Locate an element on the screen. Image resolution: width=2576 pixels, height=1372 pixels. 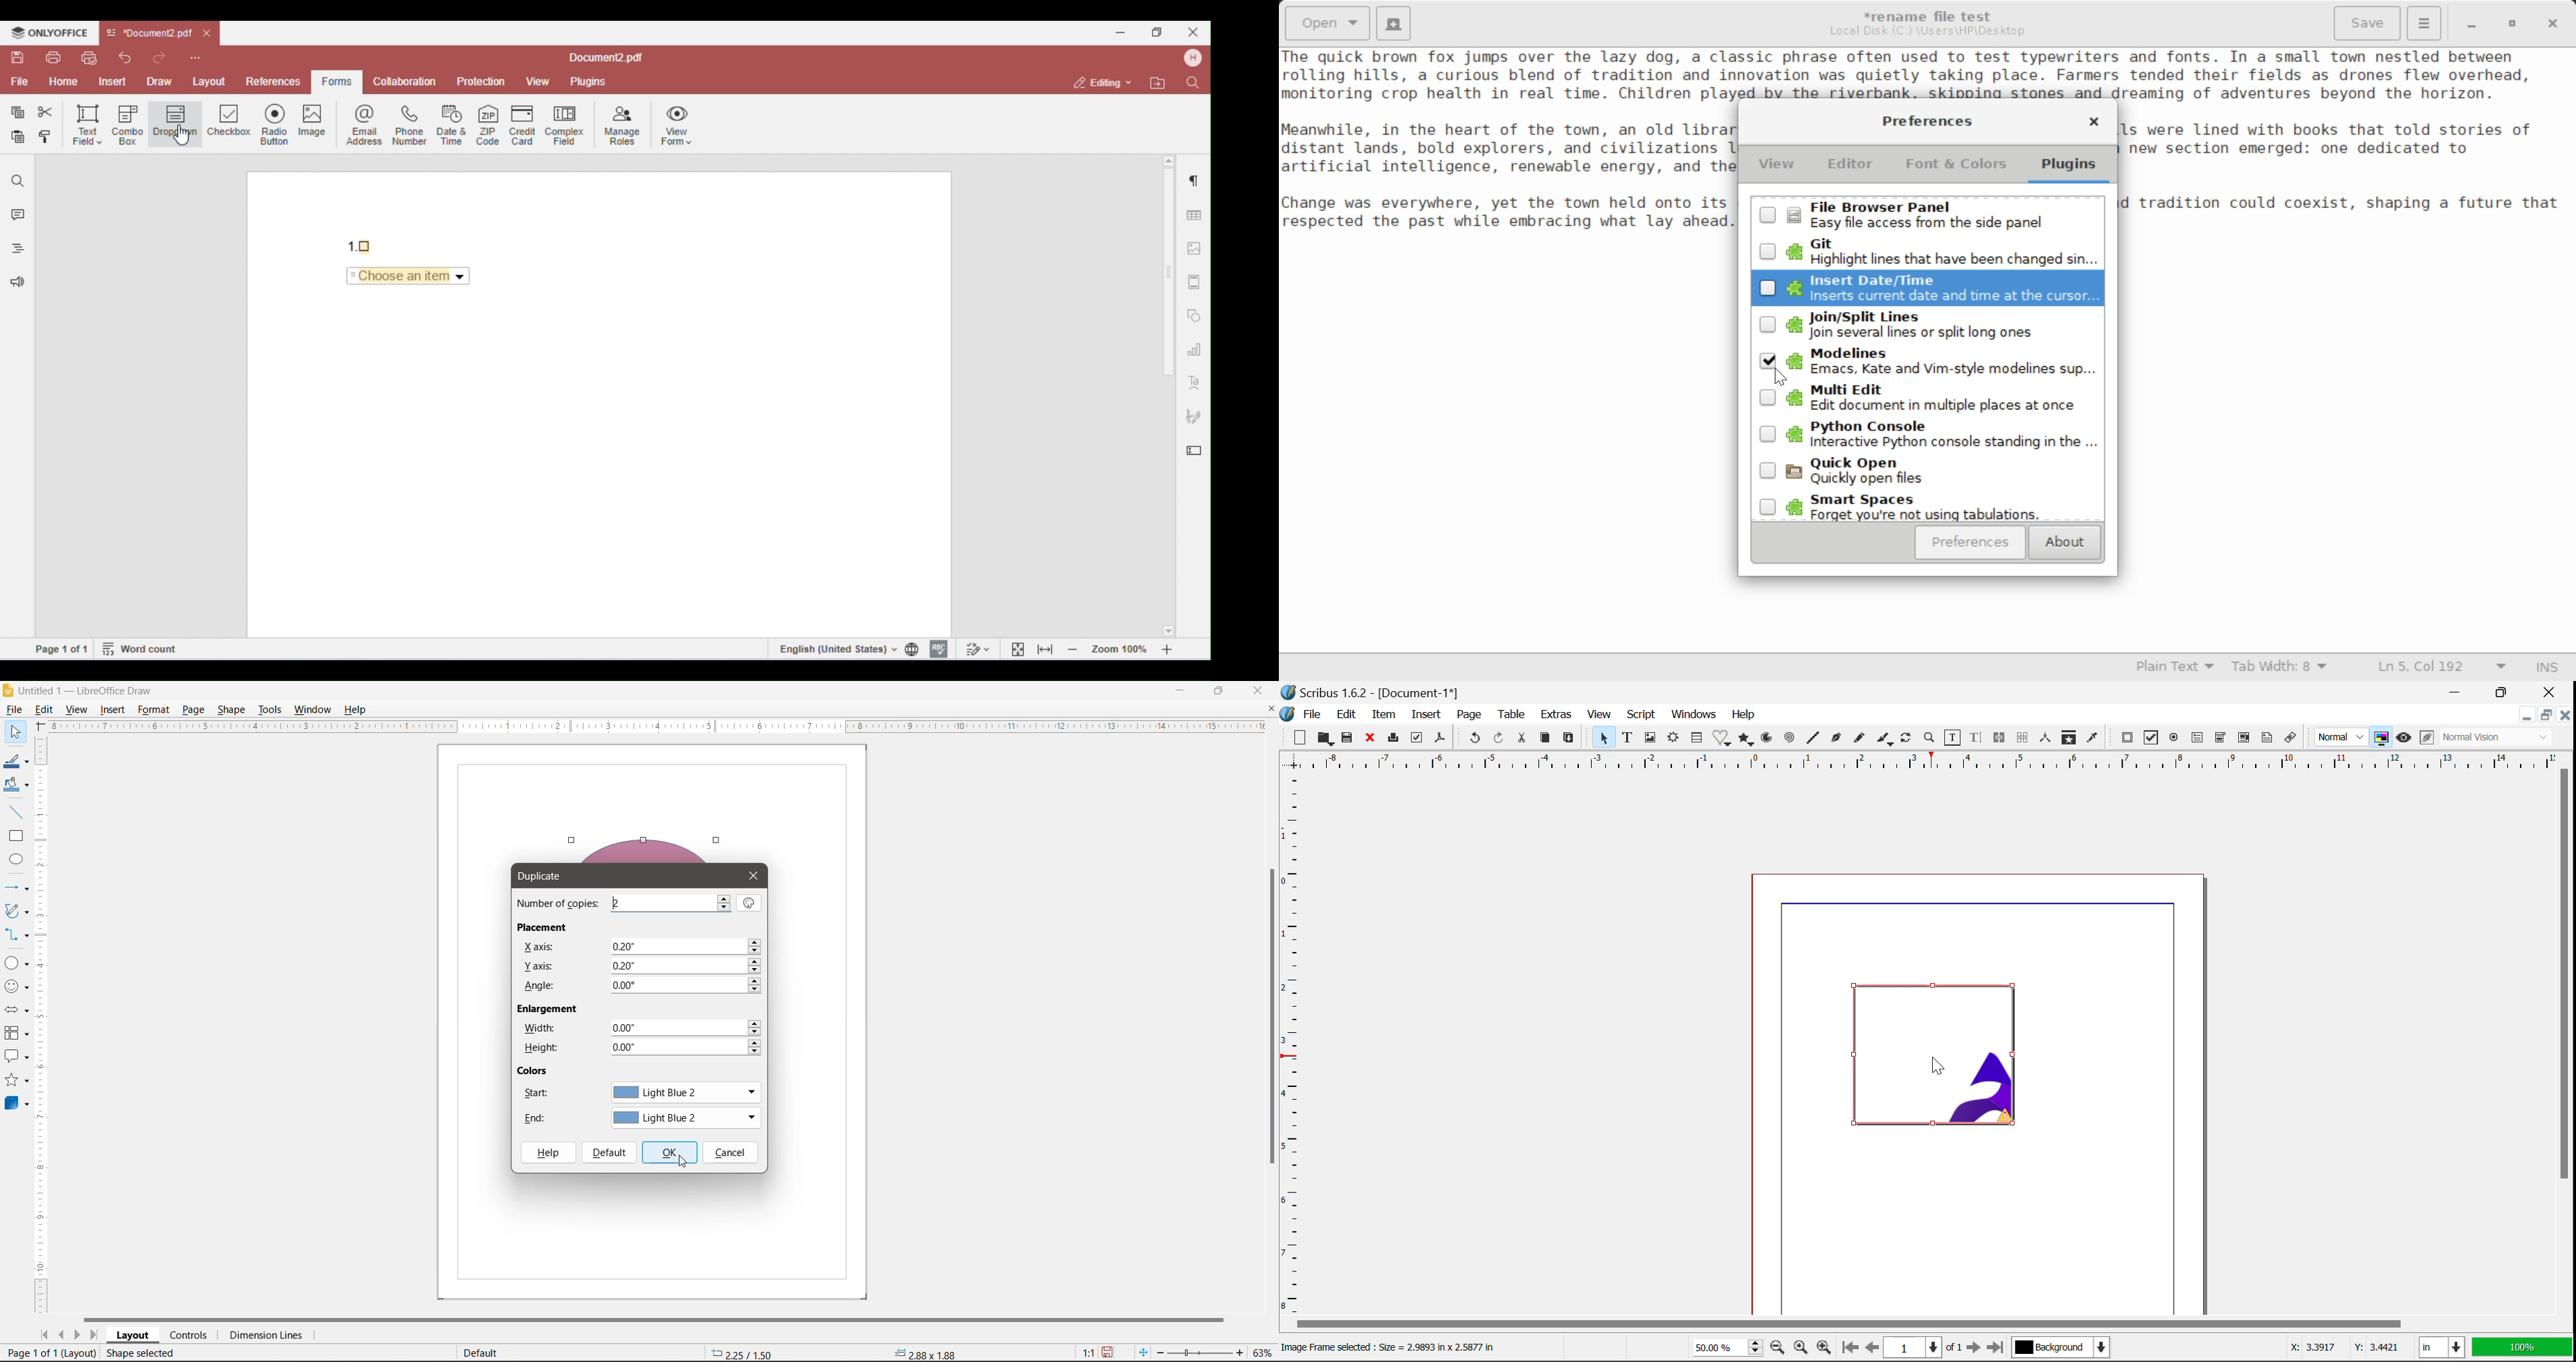
Minimize is located at coordinates (2548, 715).